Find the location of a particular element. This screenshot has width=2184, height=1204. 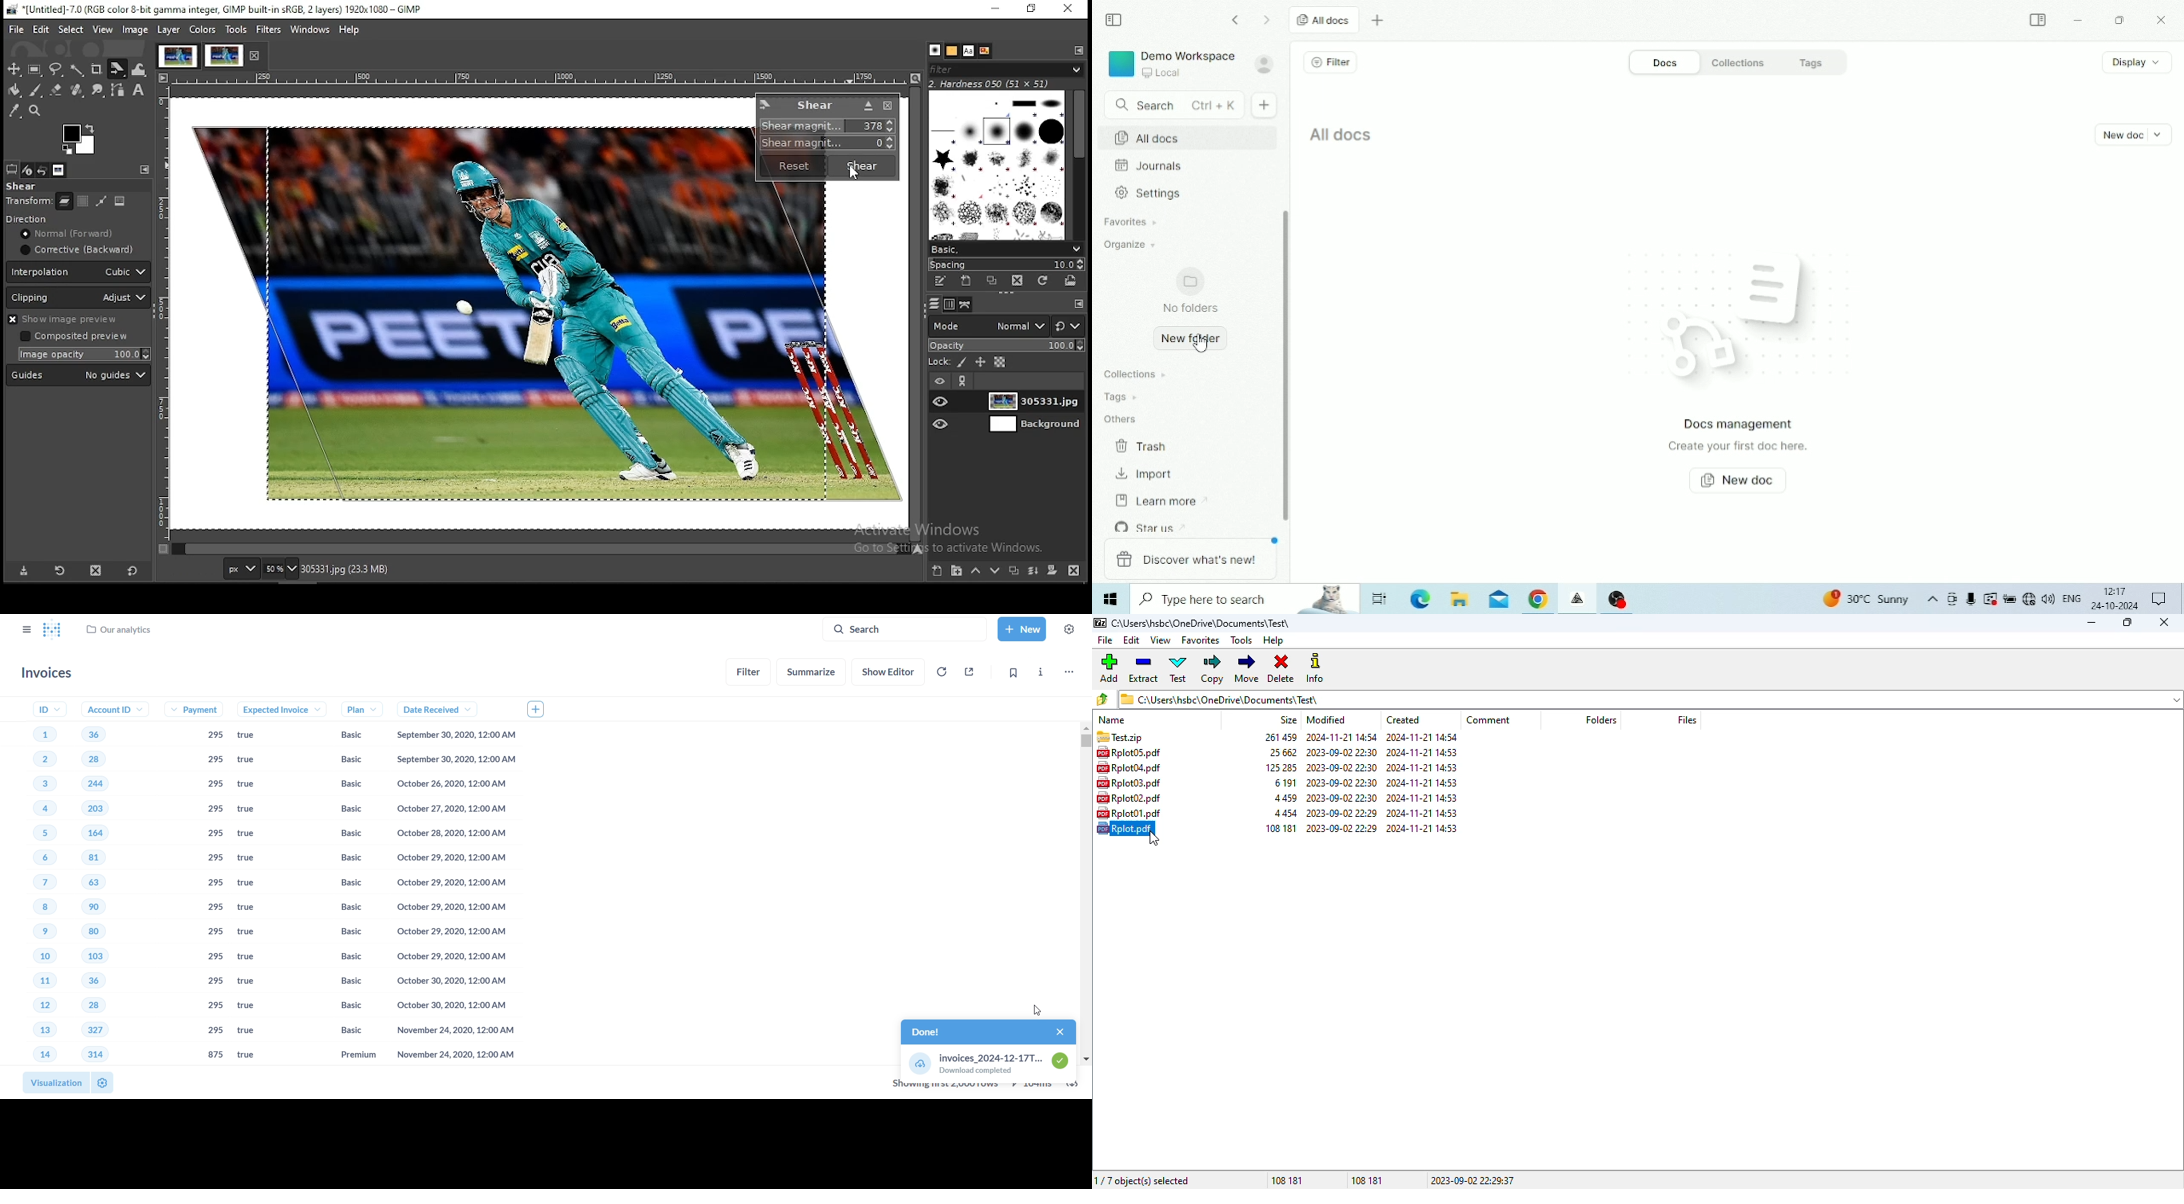

zoom tool is located at coordinates (36, 113).